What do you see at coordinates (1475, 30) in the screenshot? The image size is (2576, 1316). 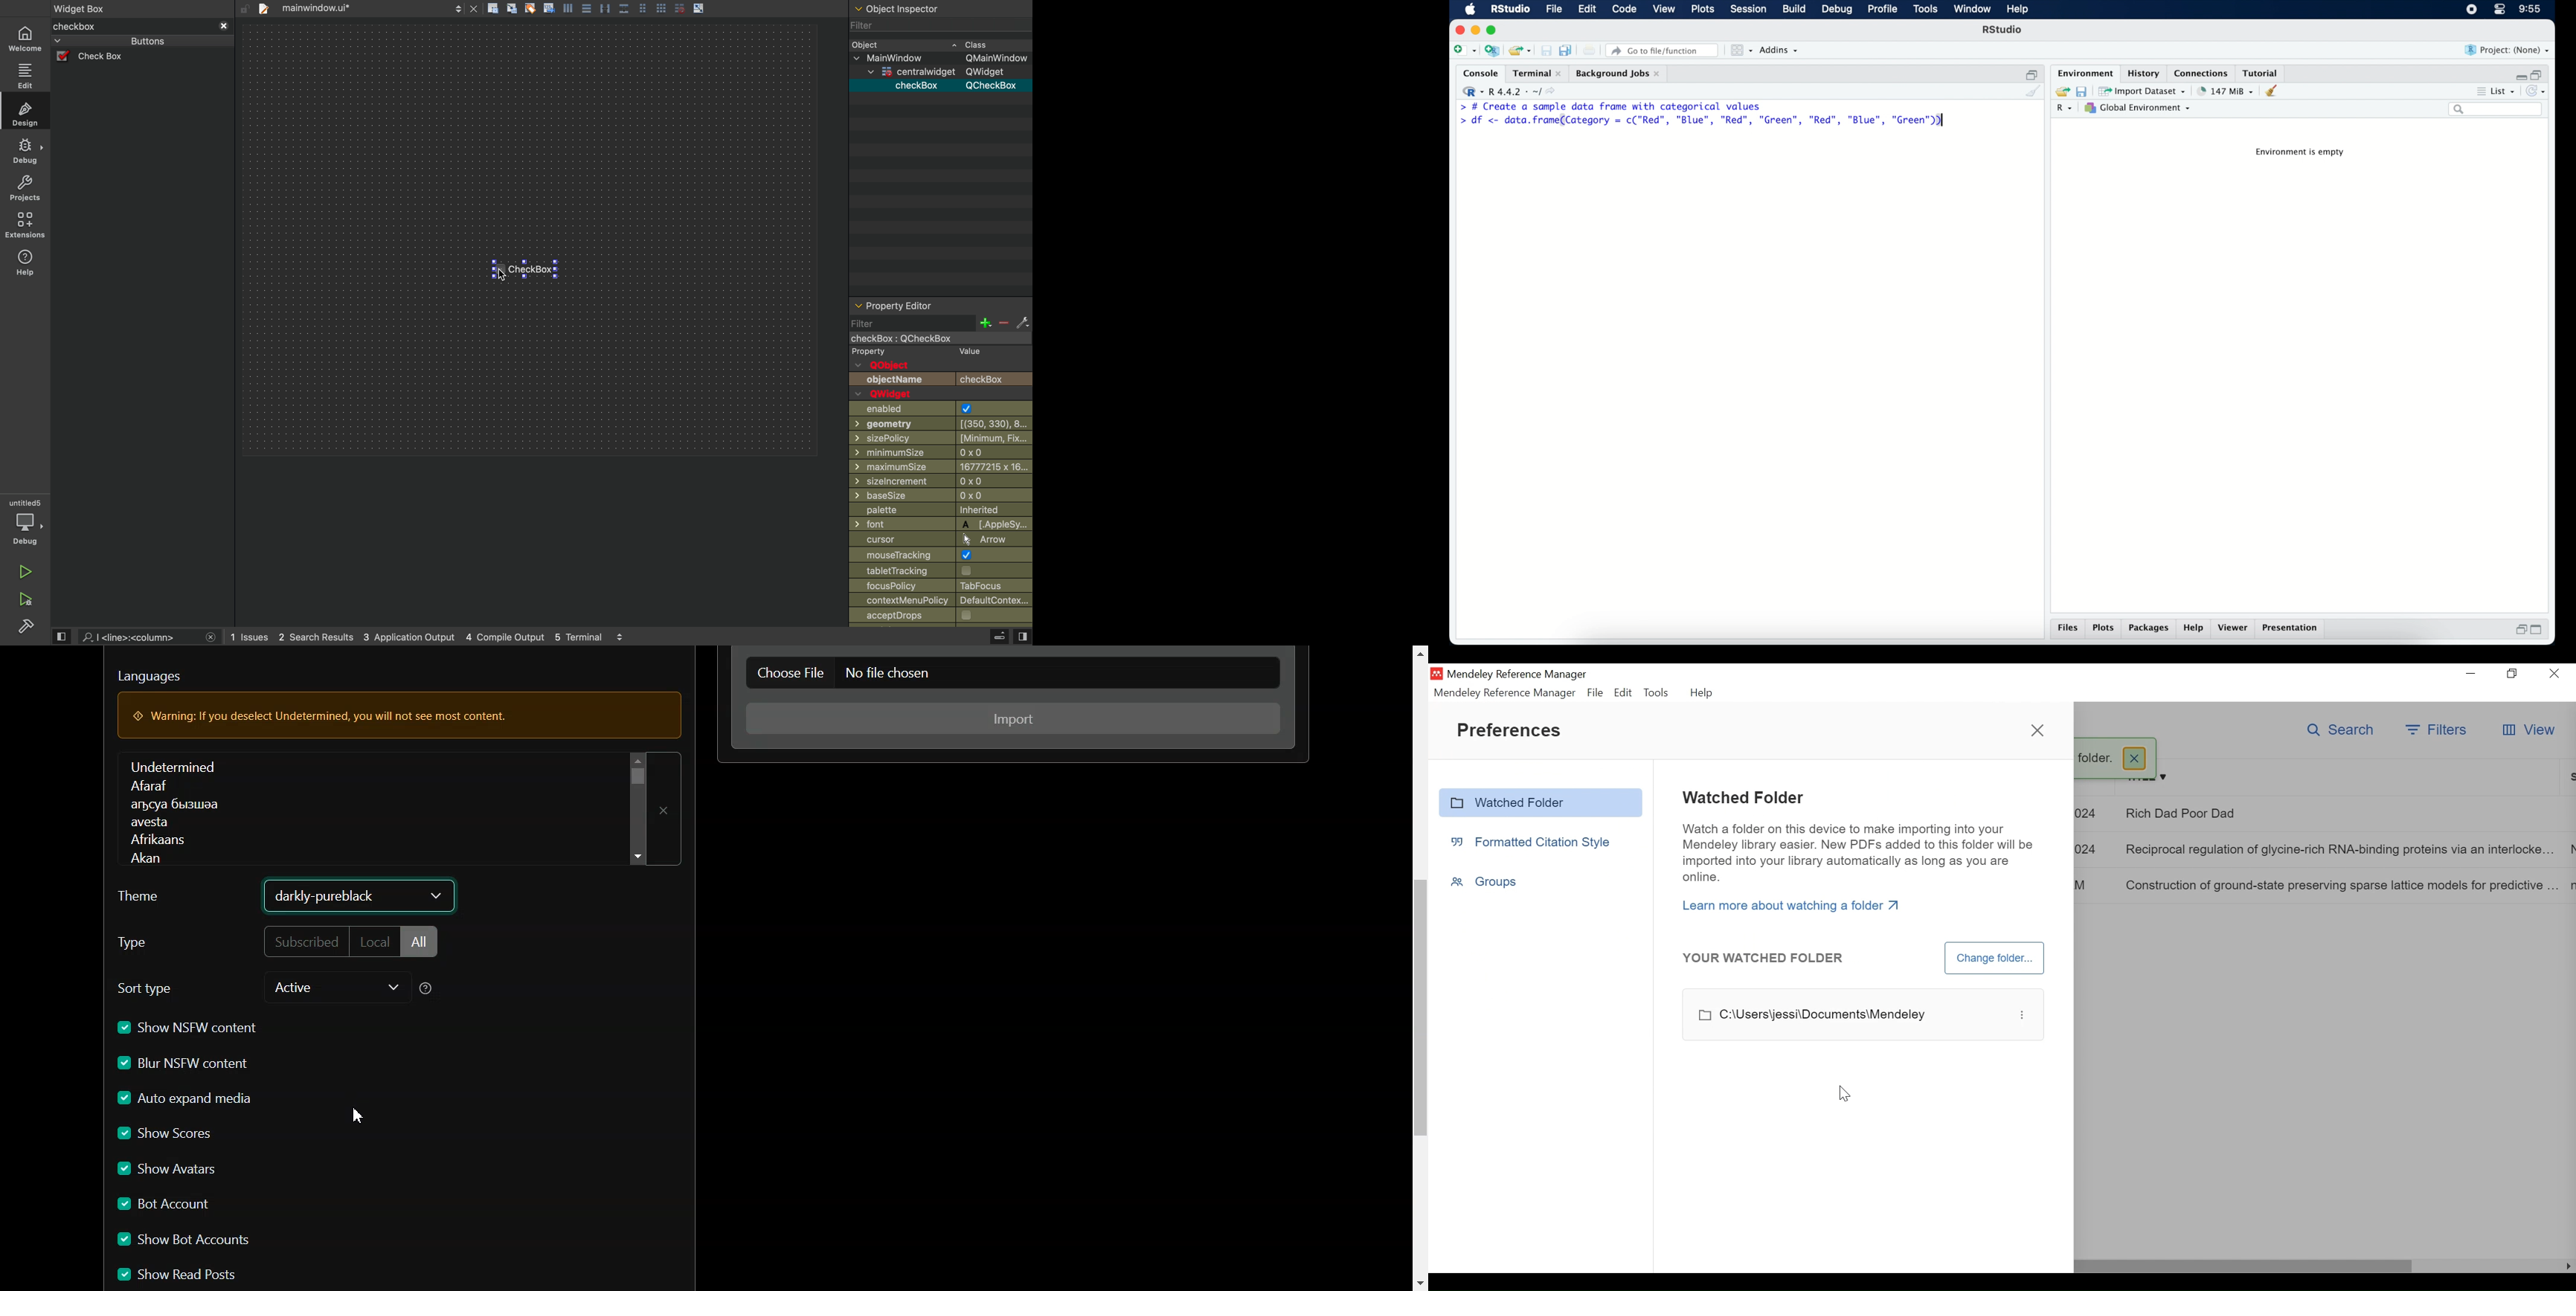 I see `minimzie` at bounding box center [1475, 30].